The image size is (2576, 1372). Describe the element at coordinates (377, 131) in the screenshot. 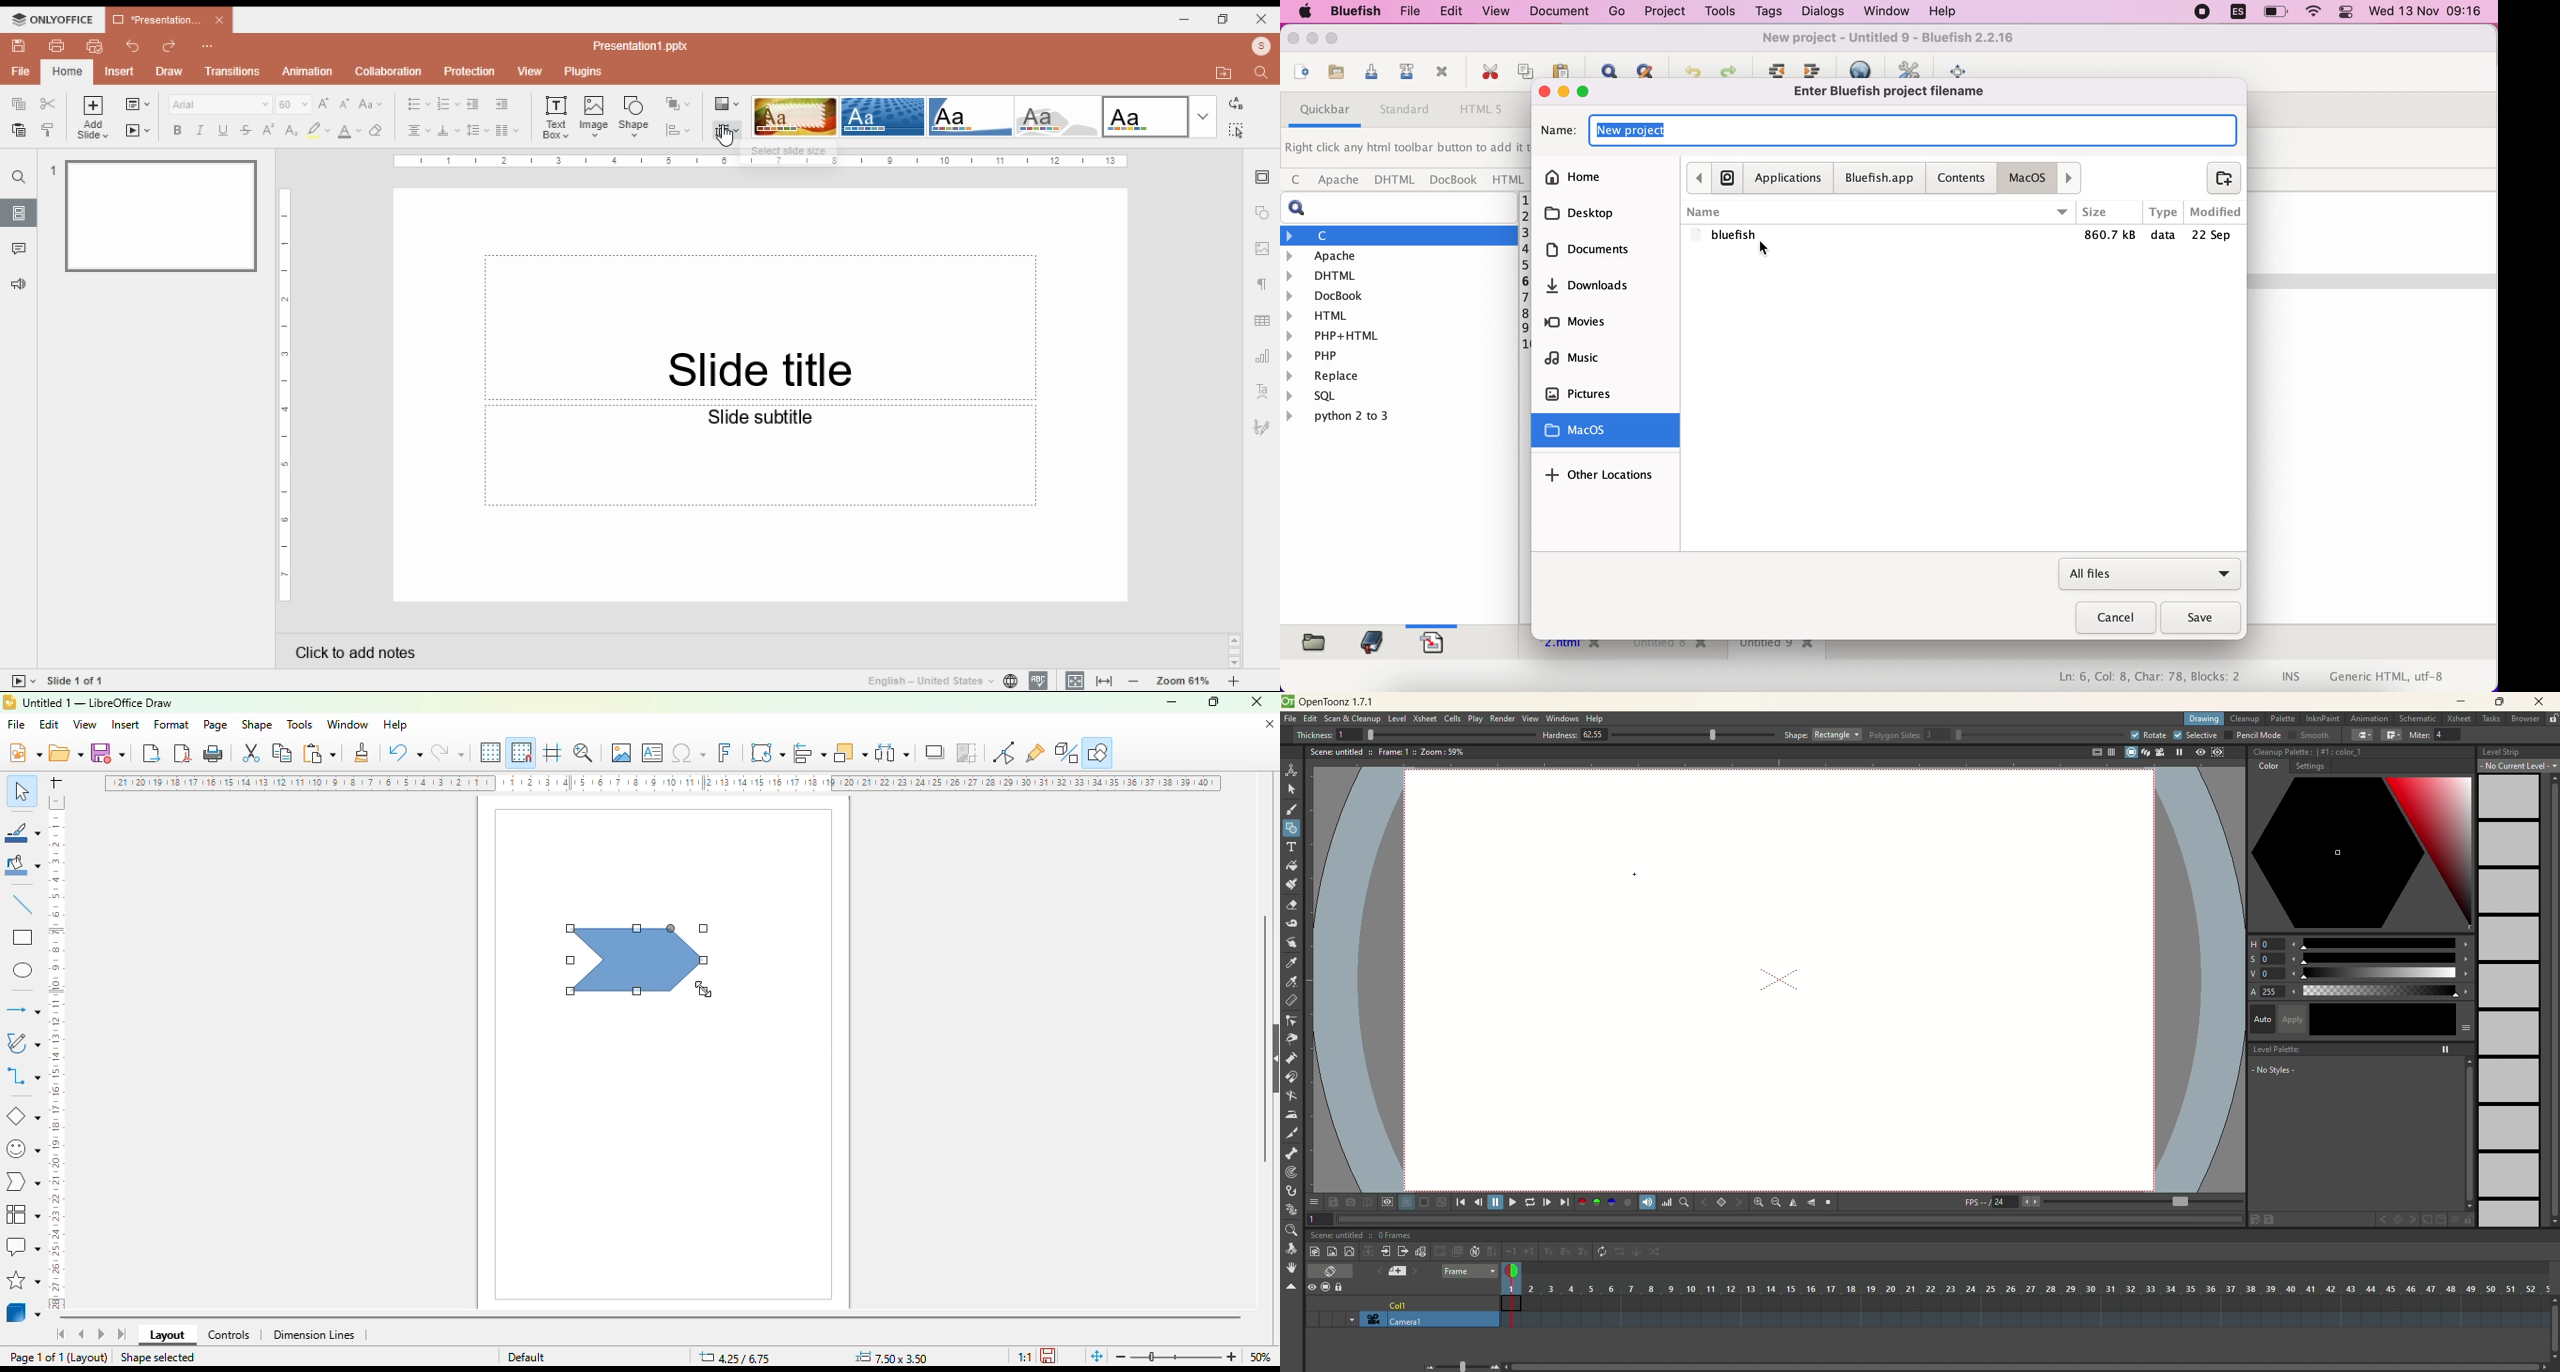

I see `erase` at that location.